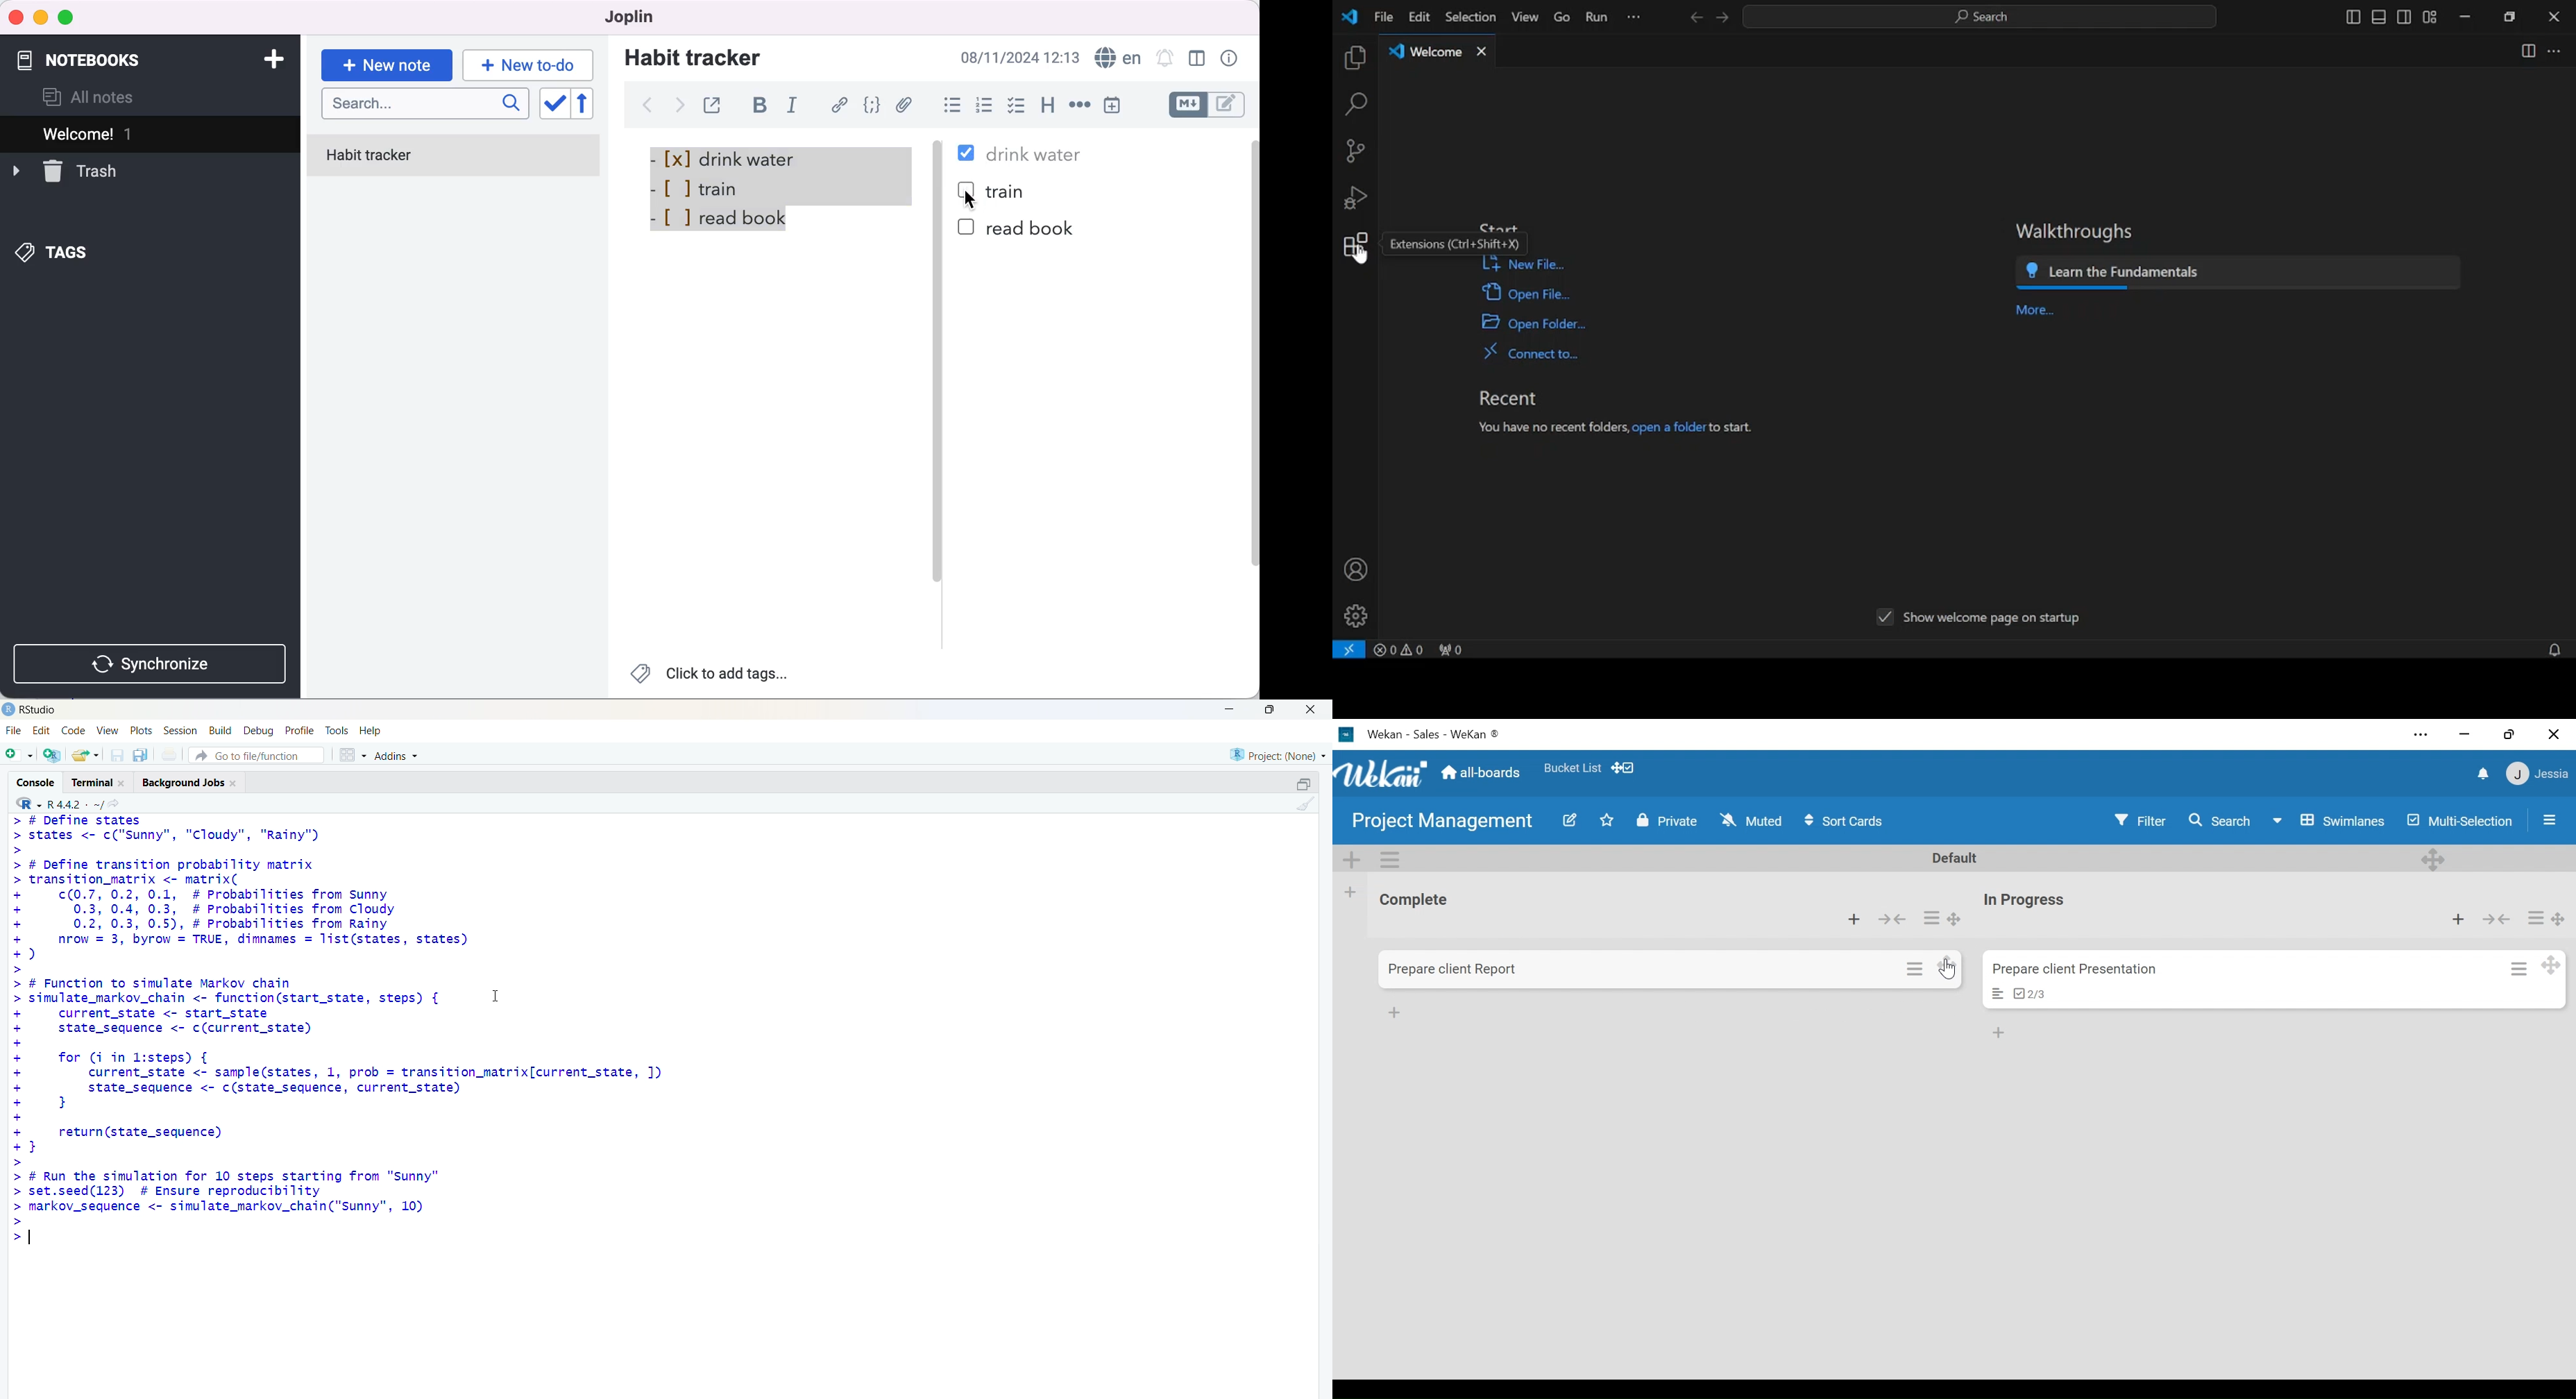  I want to click on code, so click(76, 729).